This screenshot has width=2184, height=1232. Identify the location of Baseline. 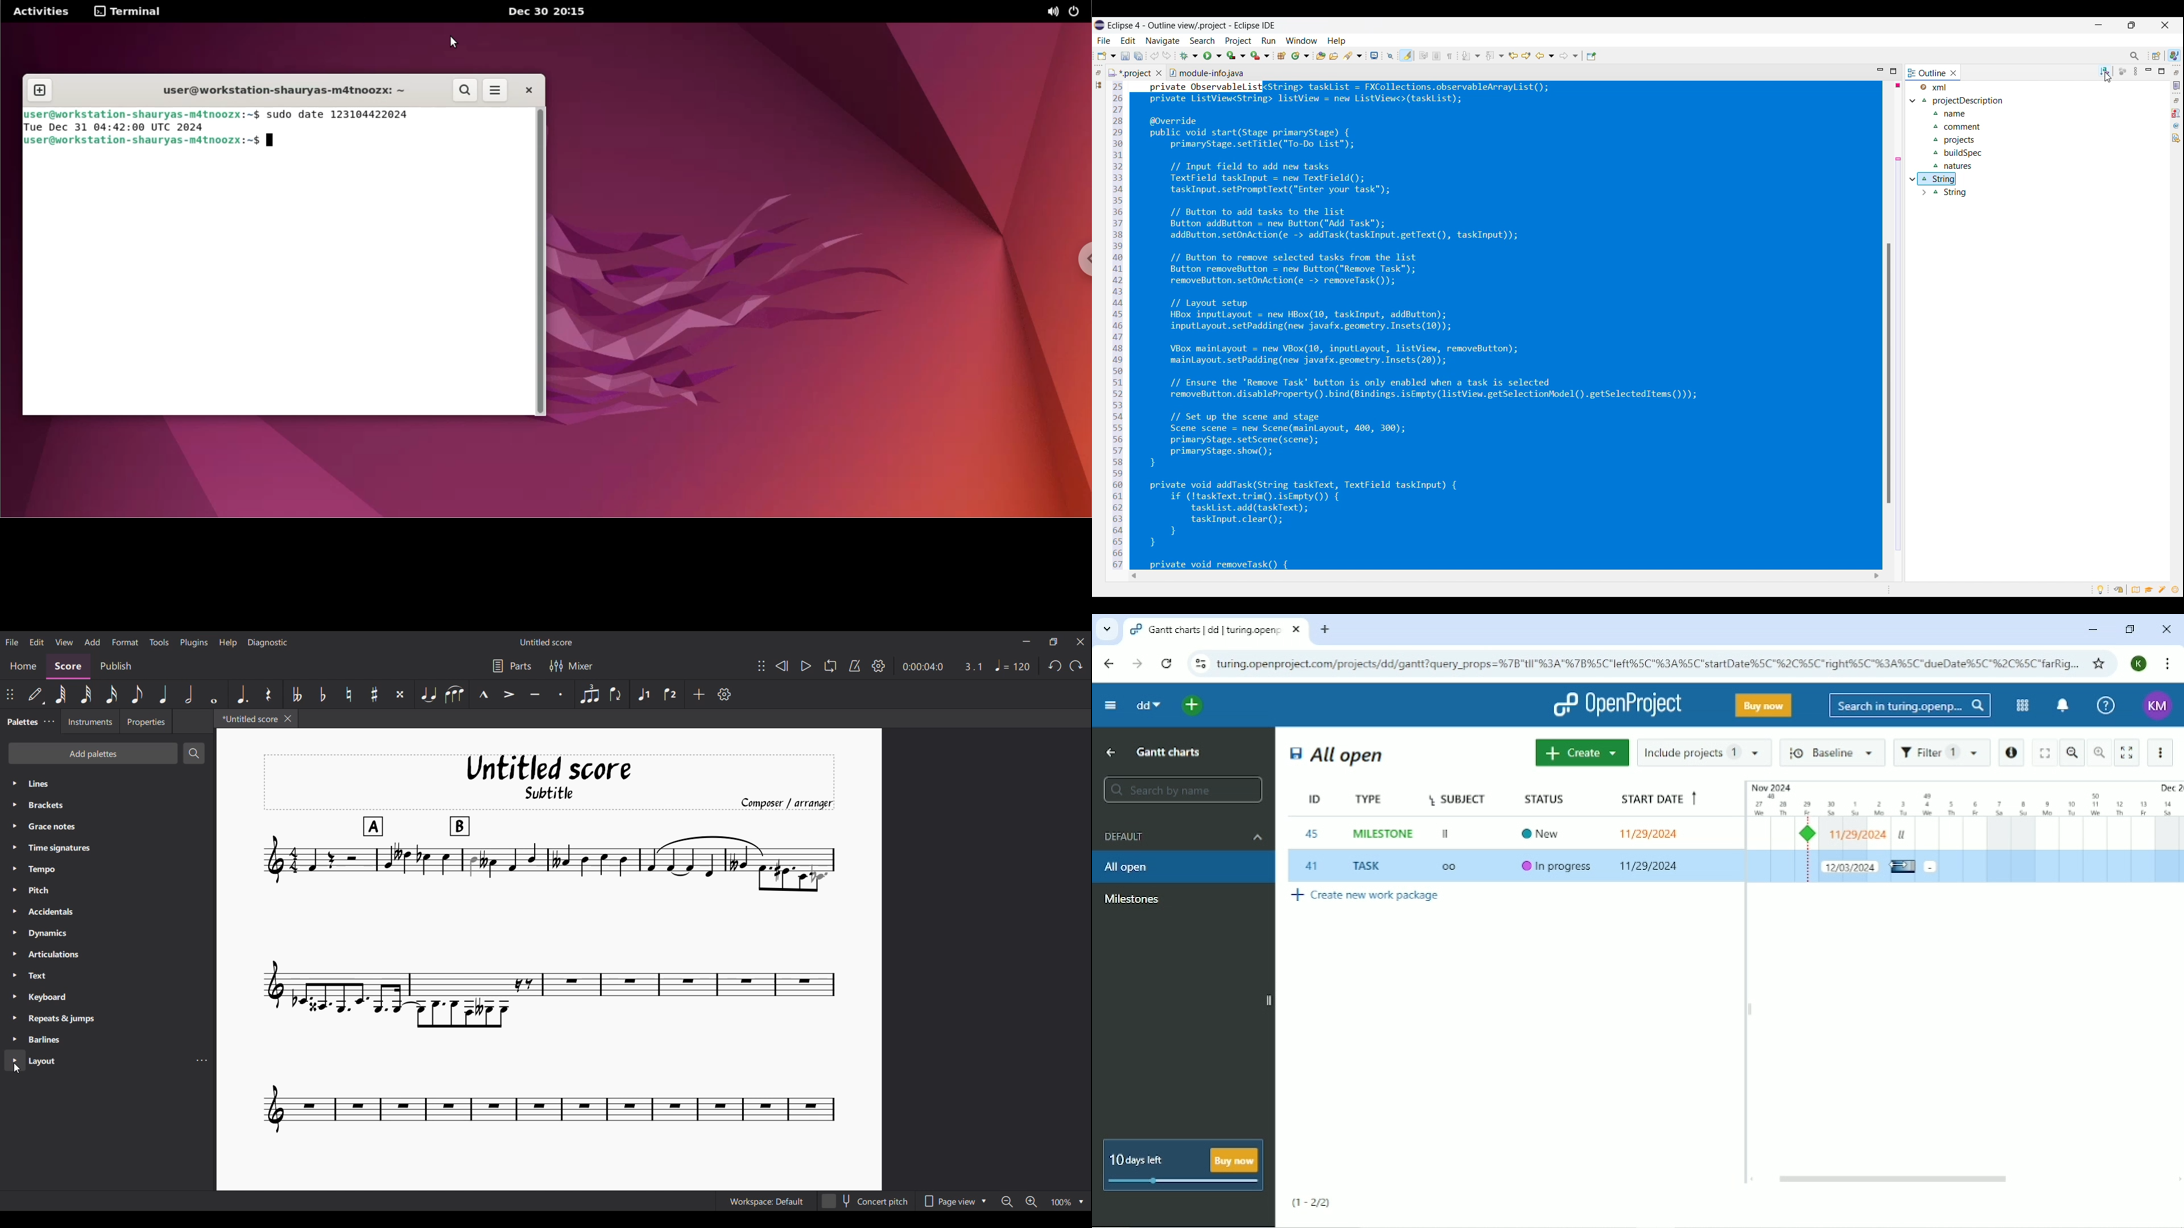
(1833, 752).